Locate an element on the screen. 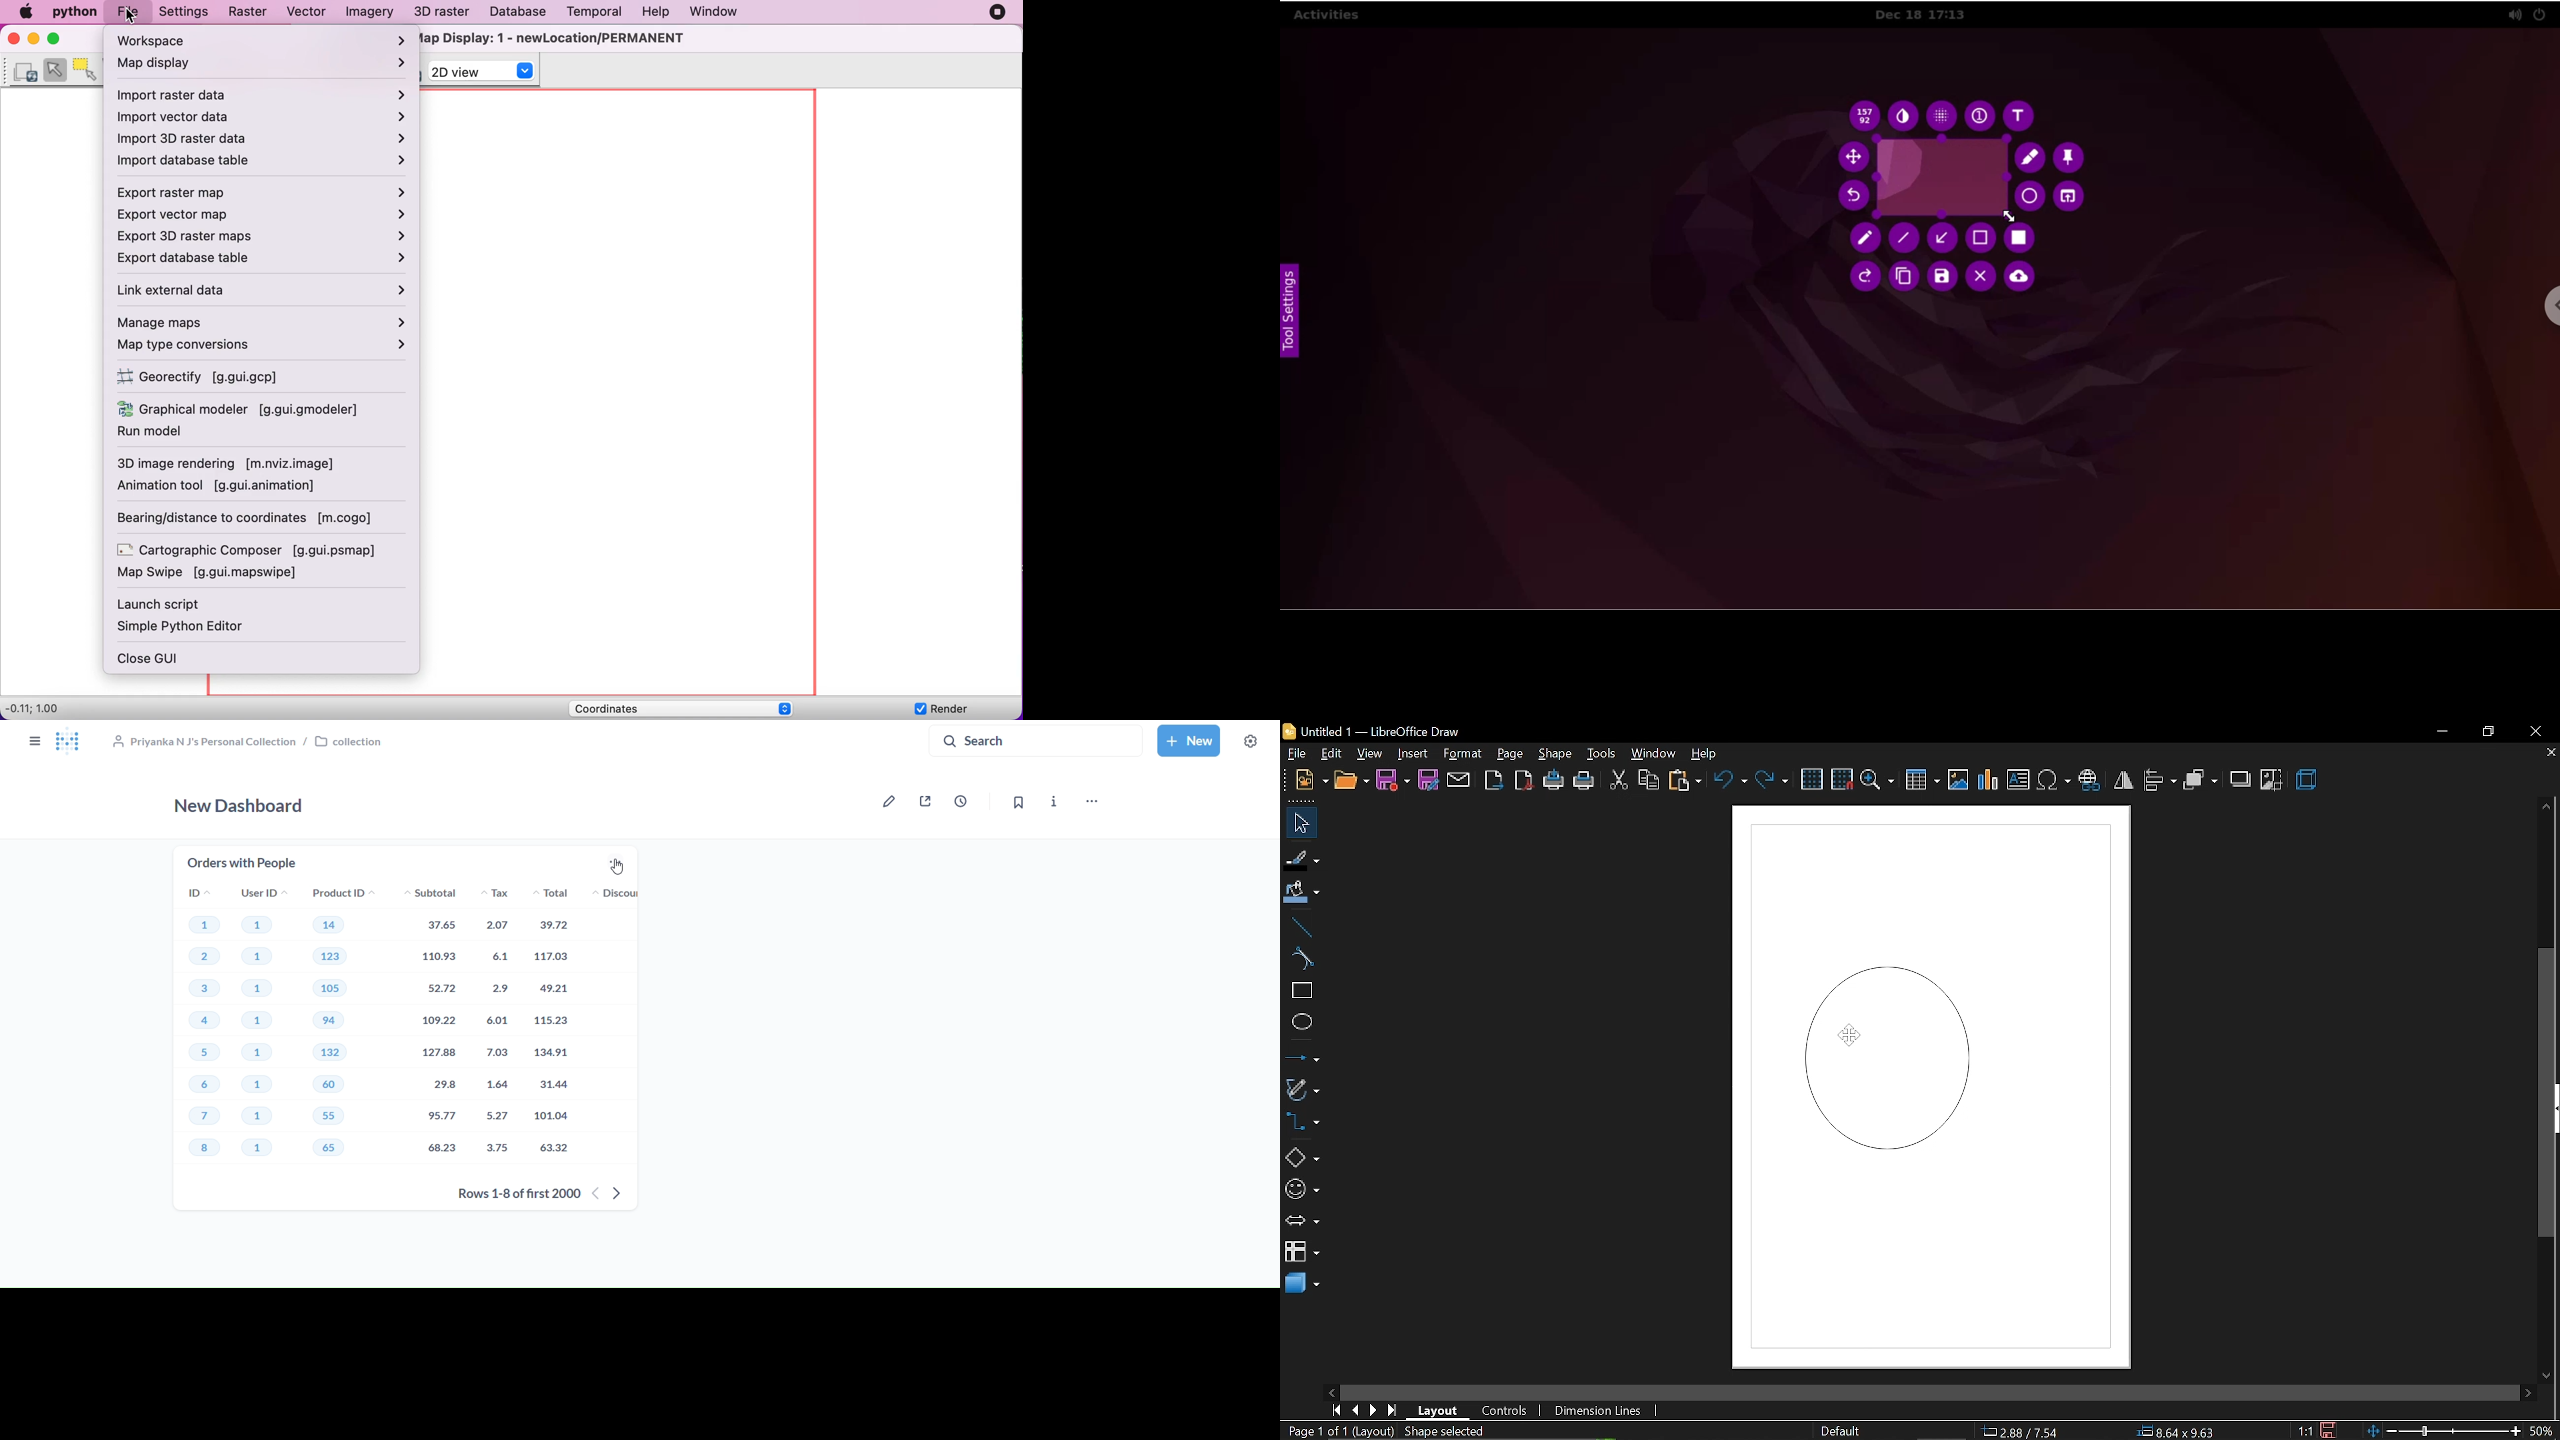 The width and height of the screenshot is (2576, 1456). copy is located at coordinates (1650, 780).